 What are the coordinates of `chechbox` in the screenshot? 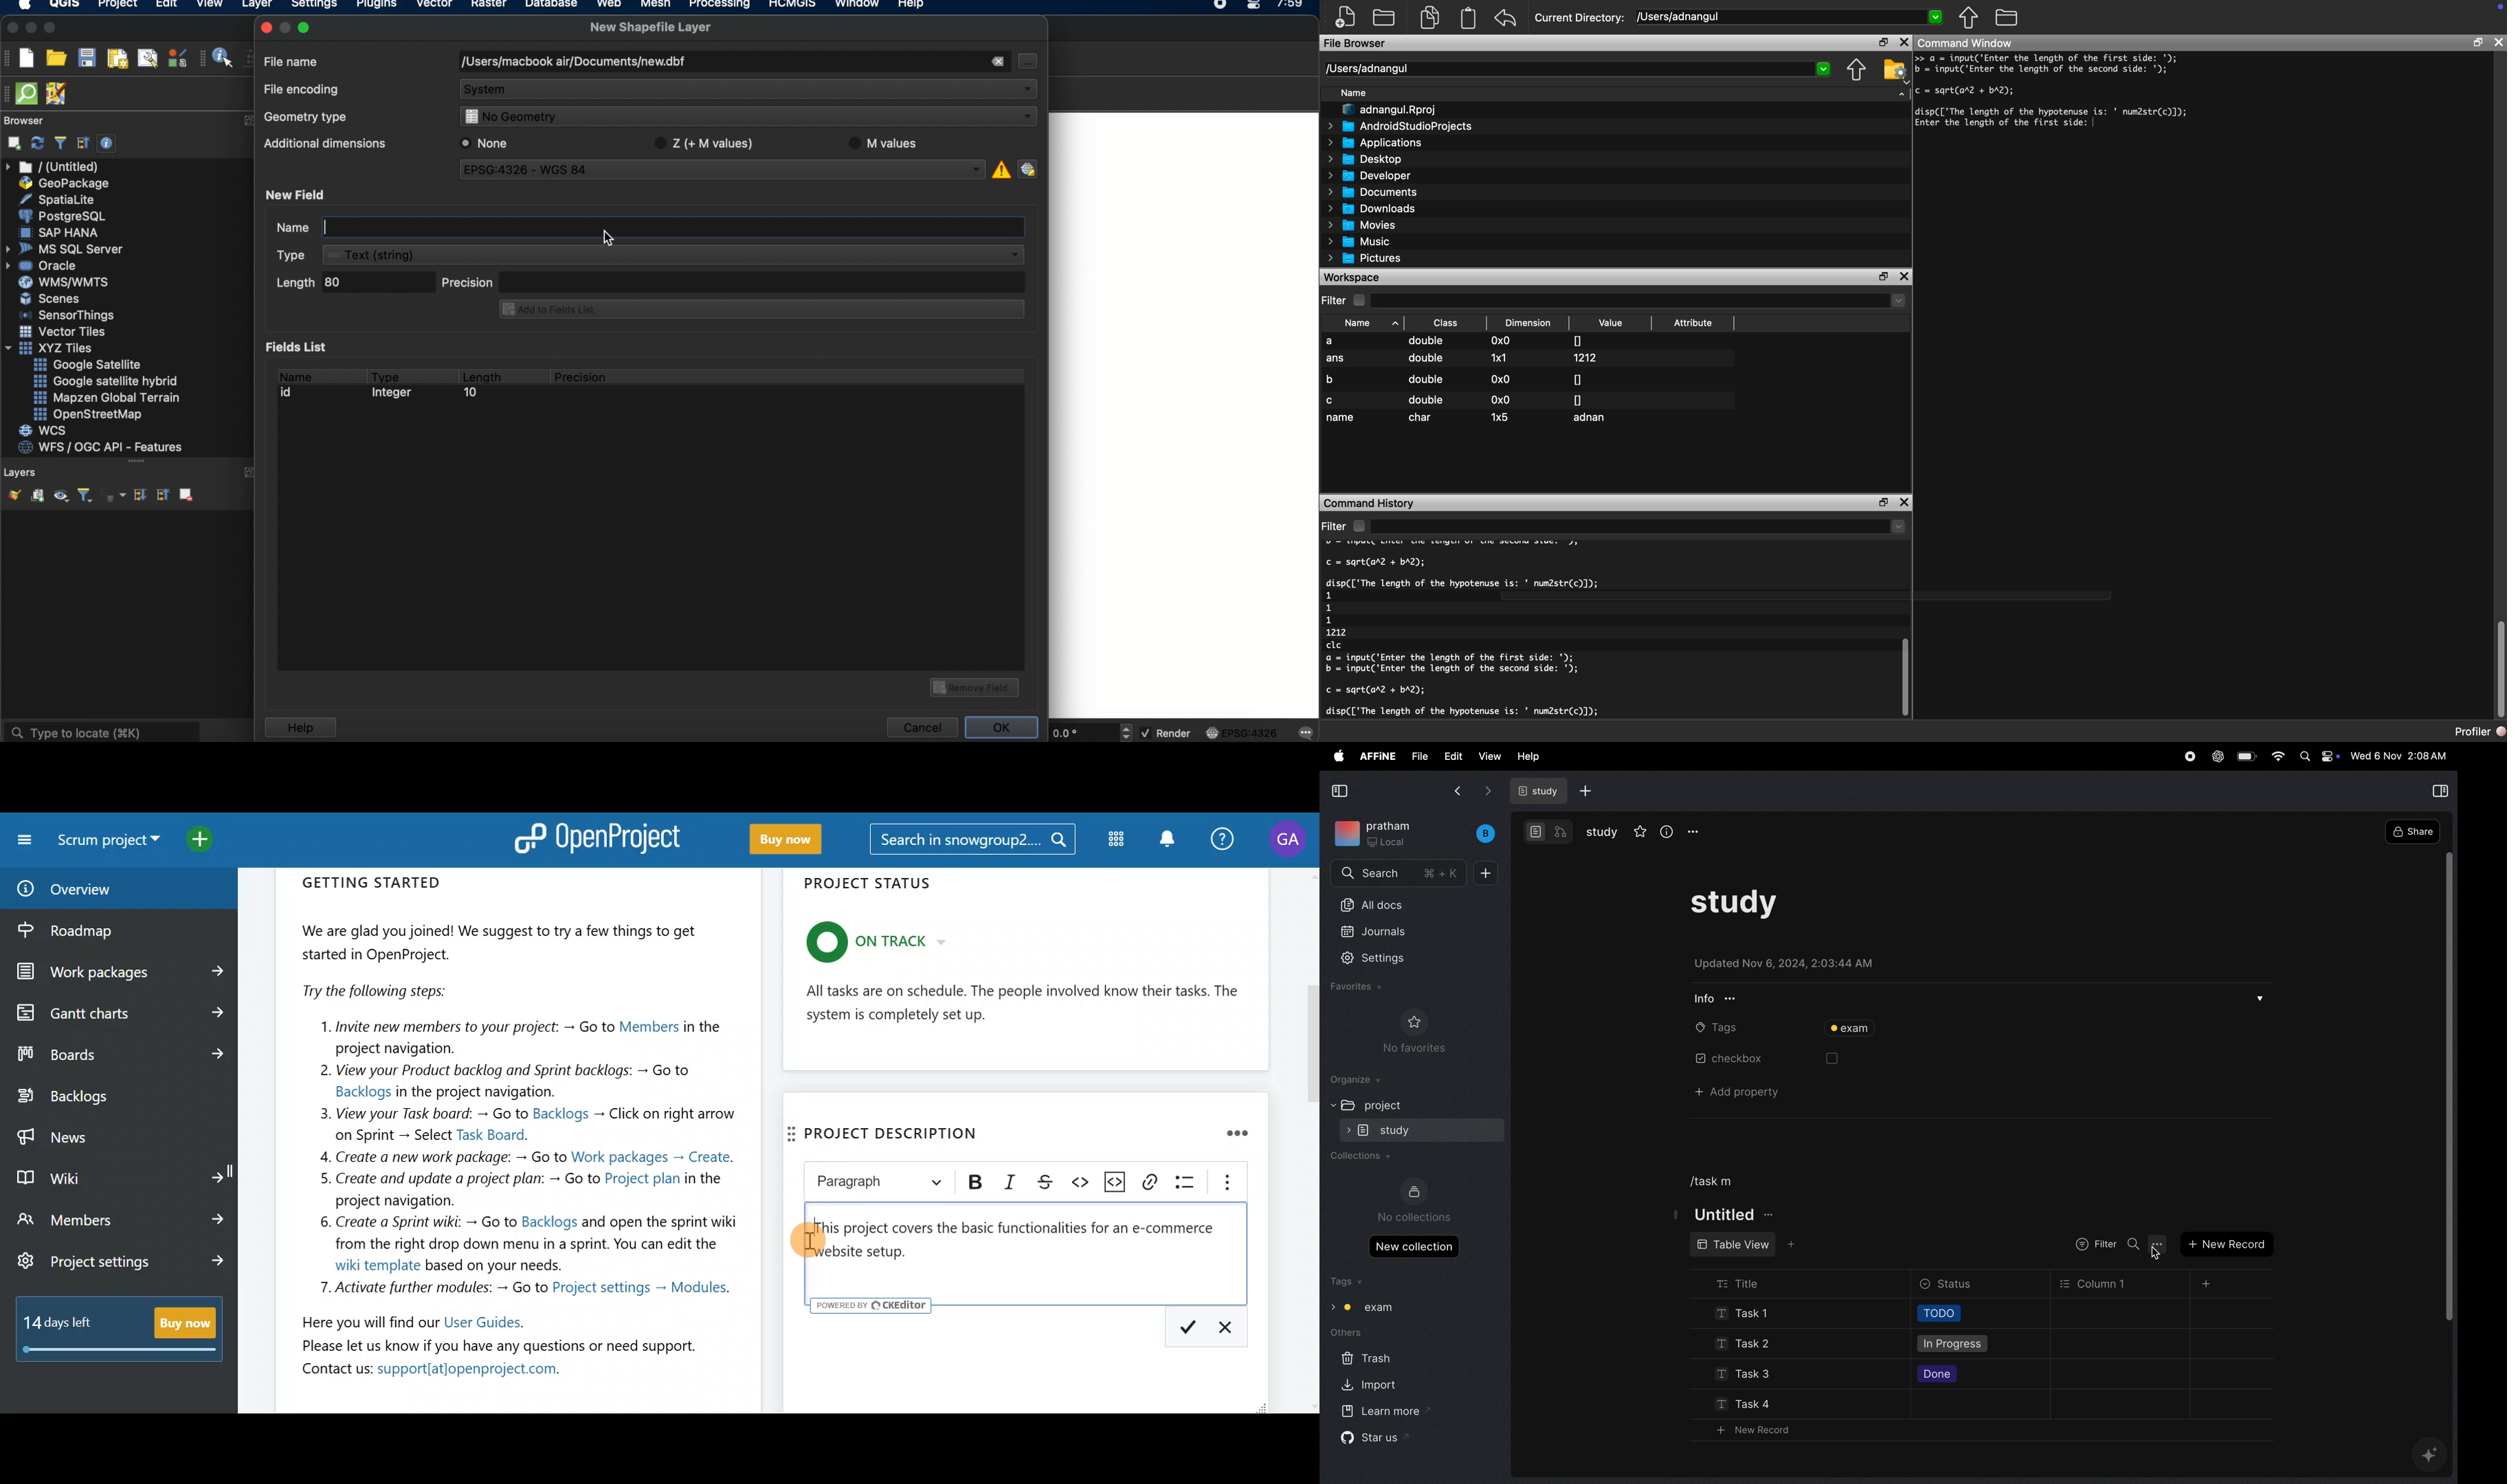 It's located at (1716, 1060).